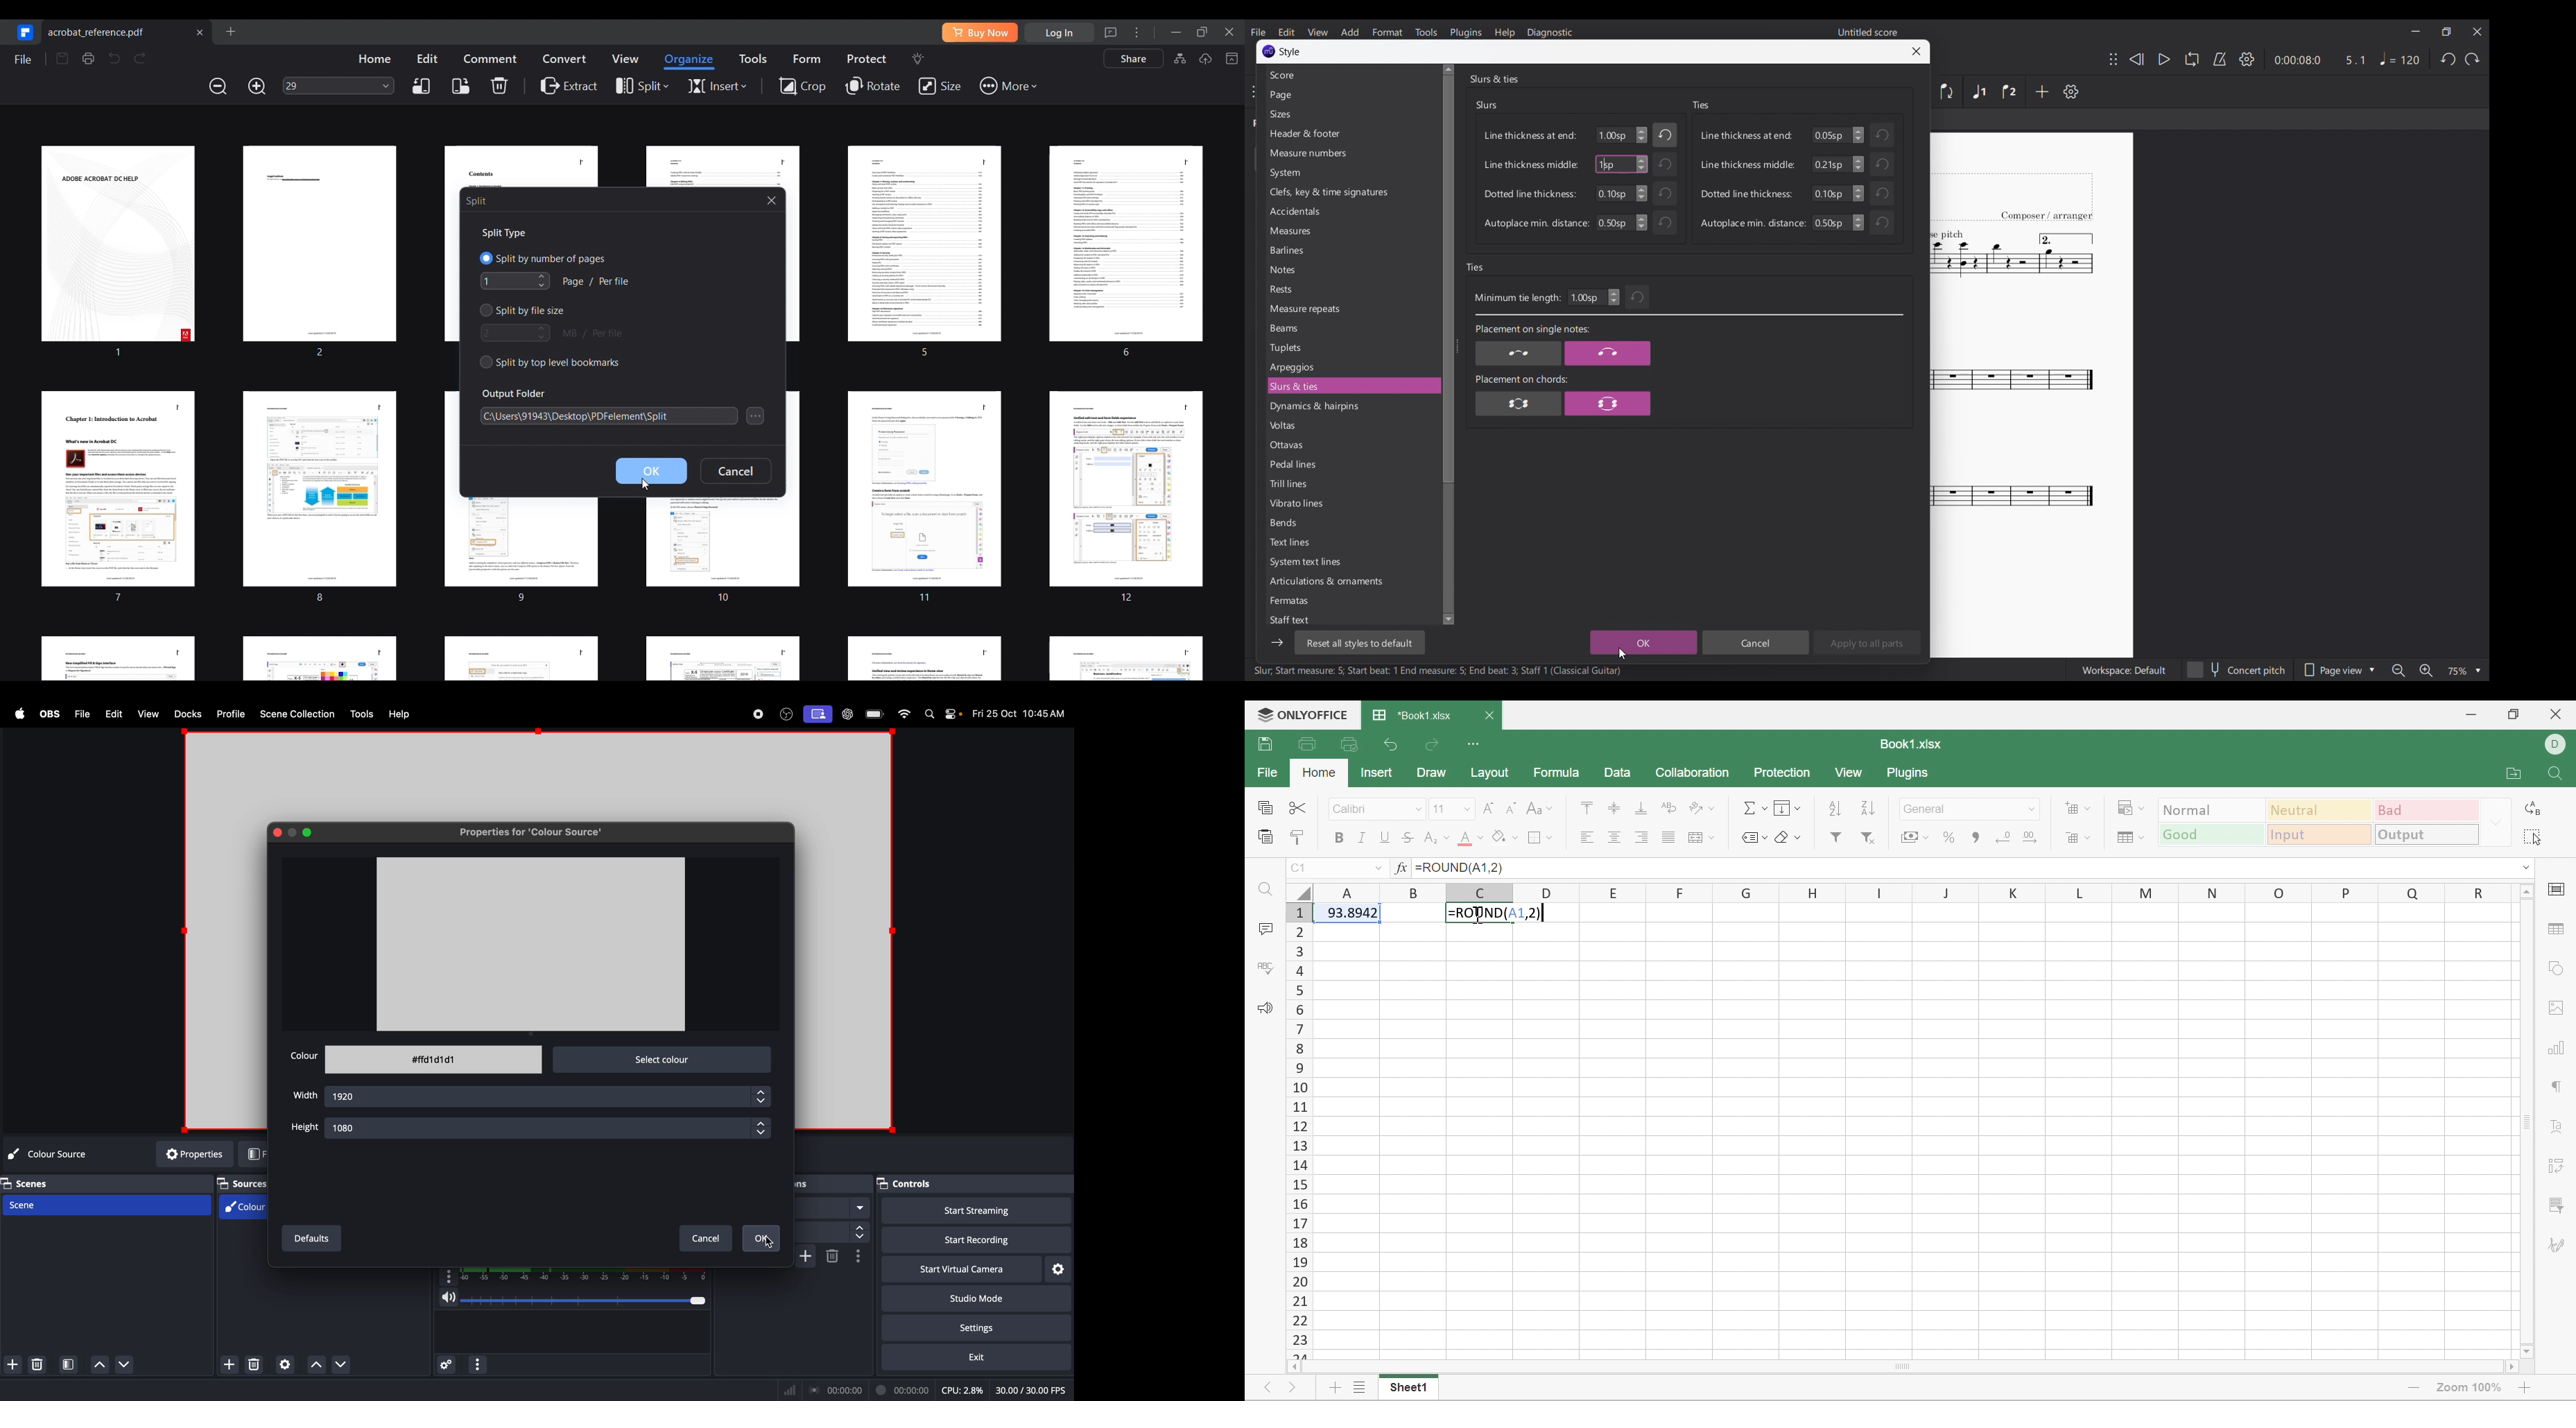  What do you see at coordinates (1537, 807) in the screenshot?
I see `Change case` at bounding box center [1537, 807].